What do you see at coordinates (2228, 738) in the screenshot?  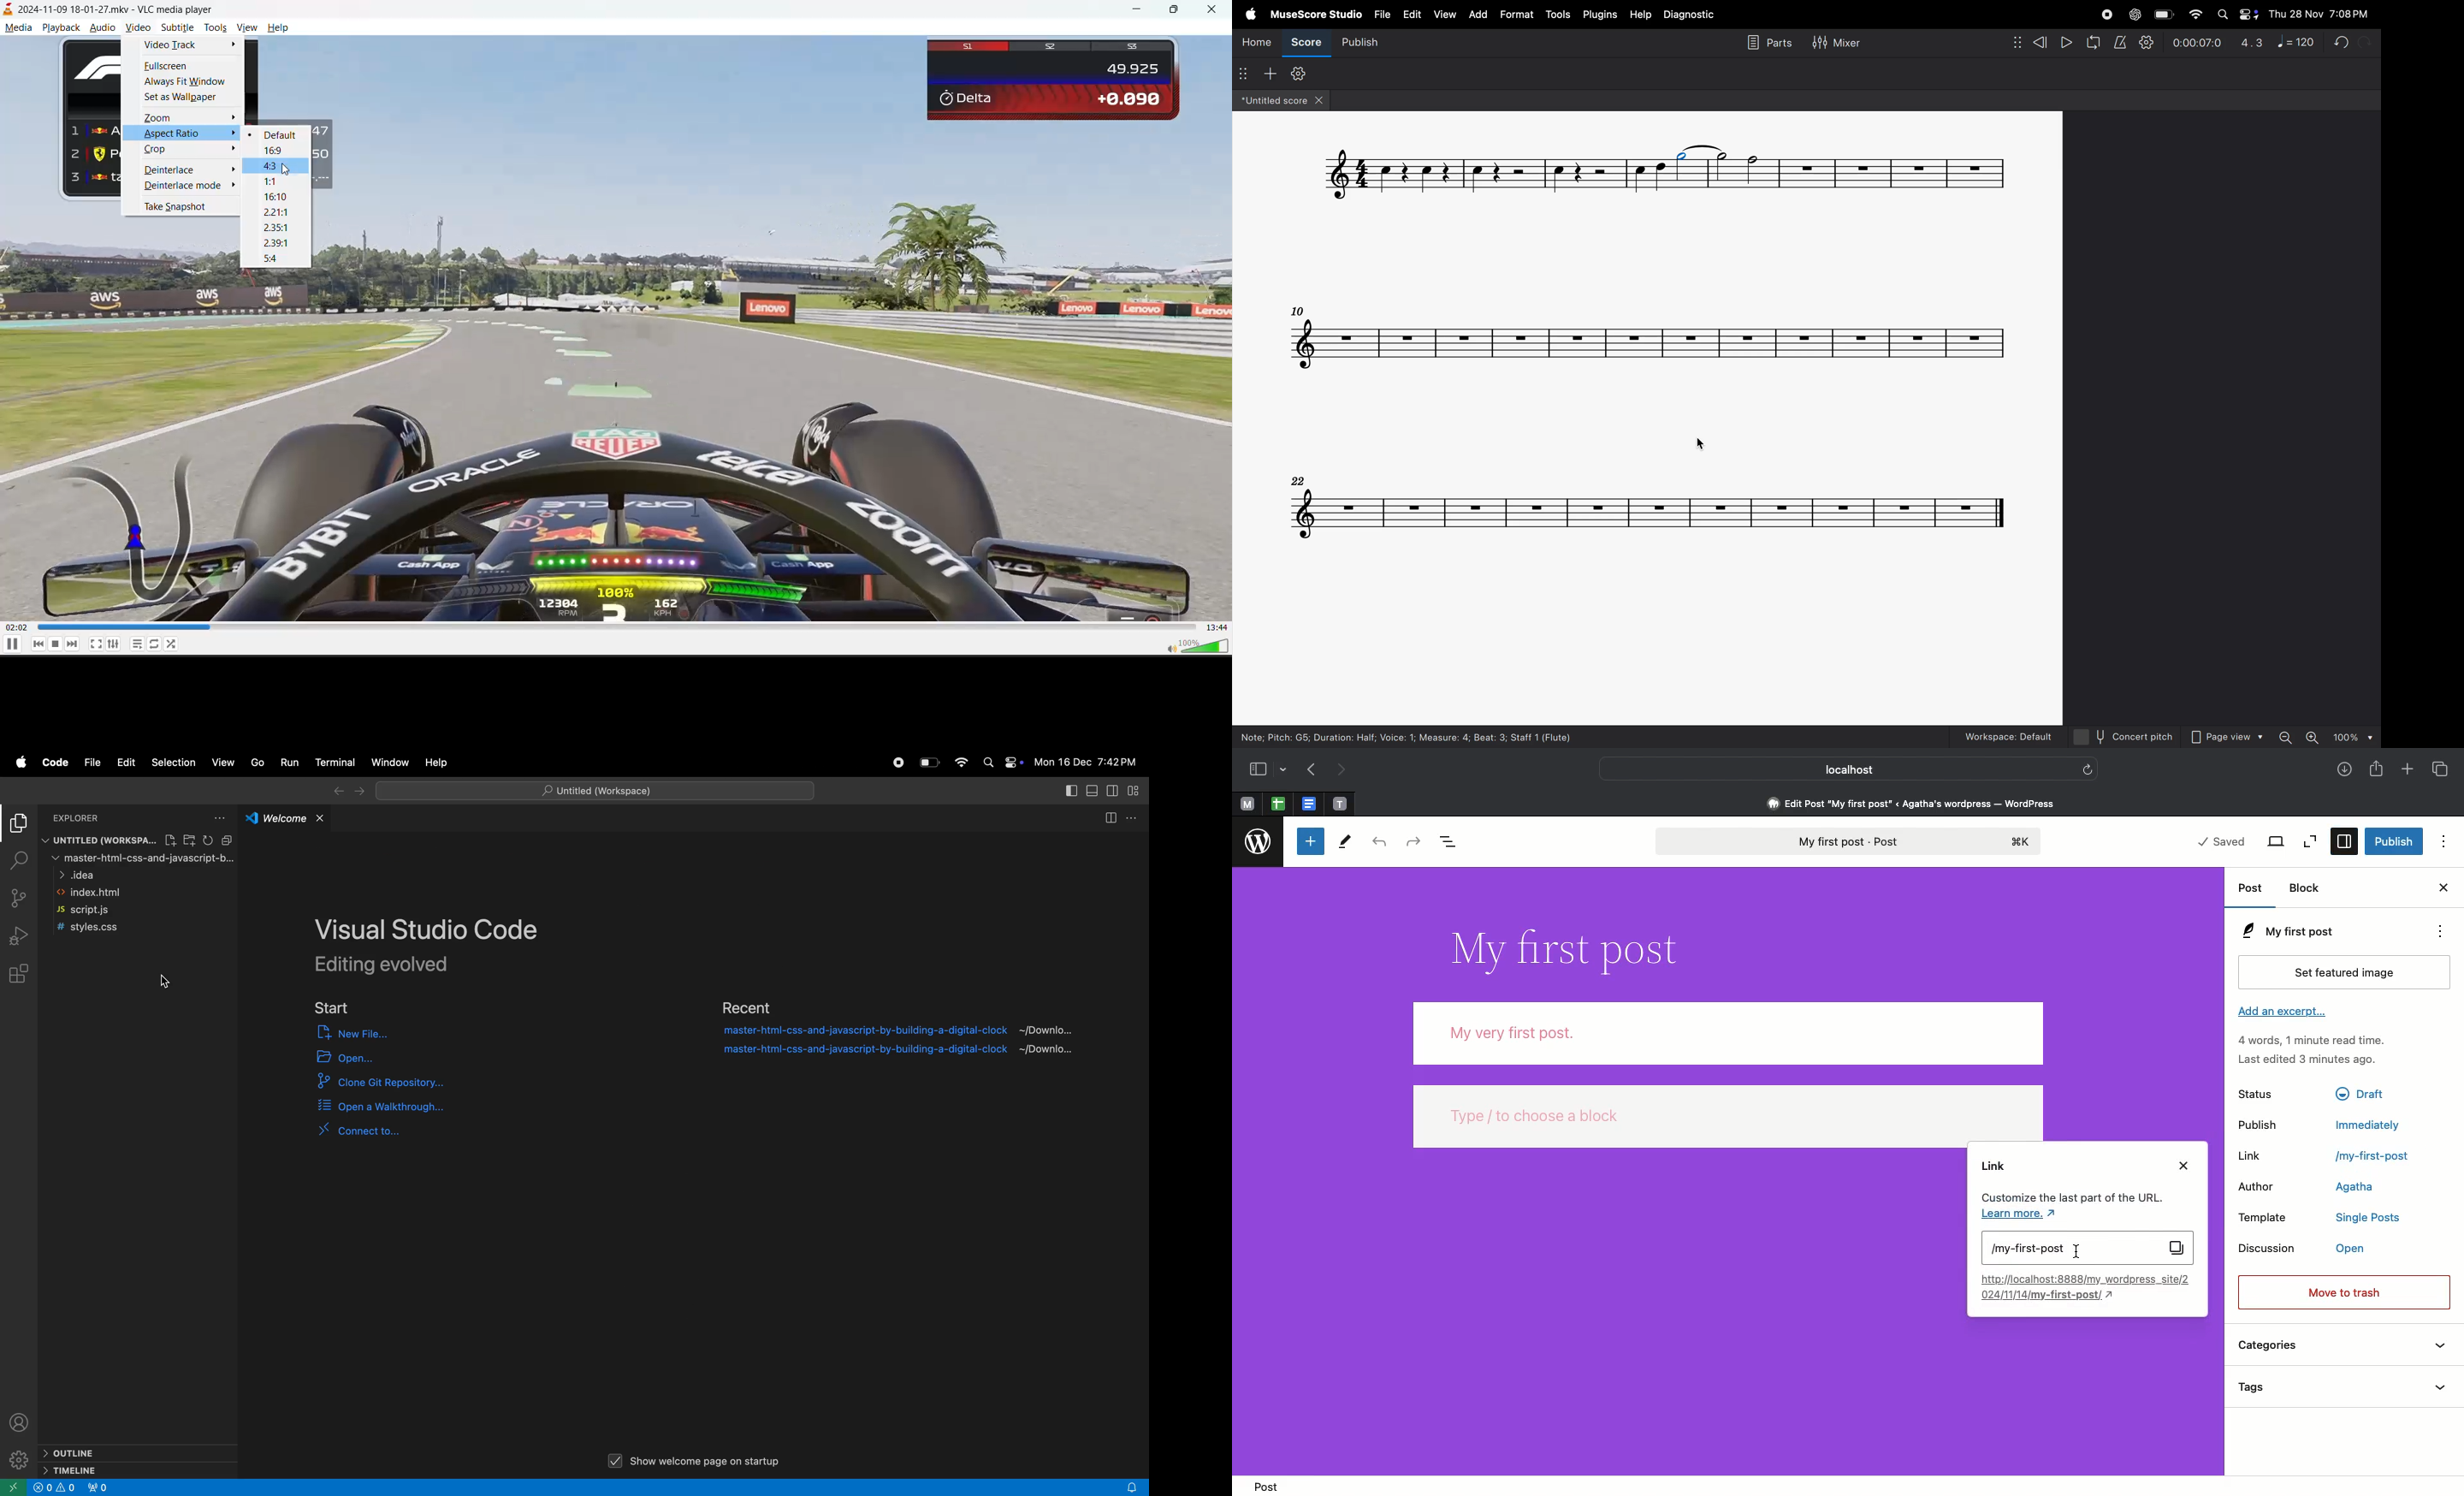 I see `page view` at bounding box center [2228, 738].